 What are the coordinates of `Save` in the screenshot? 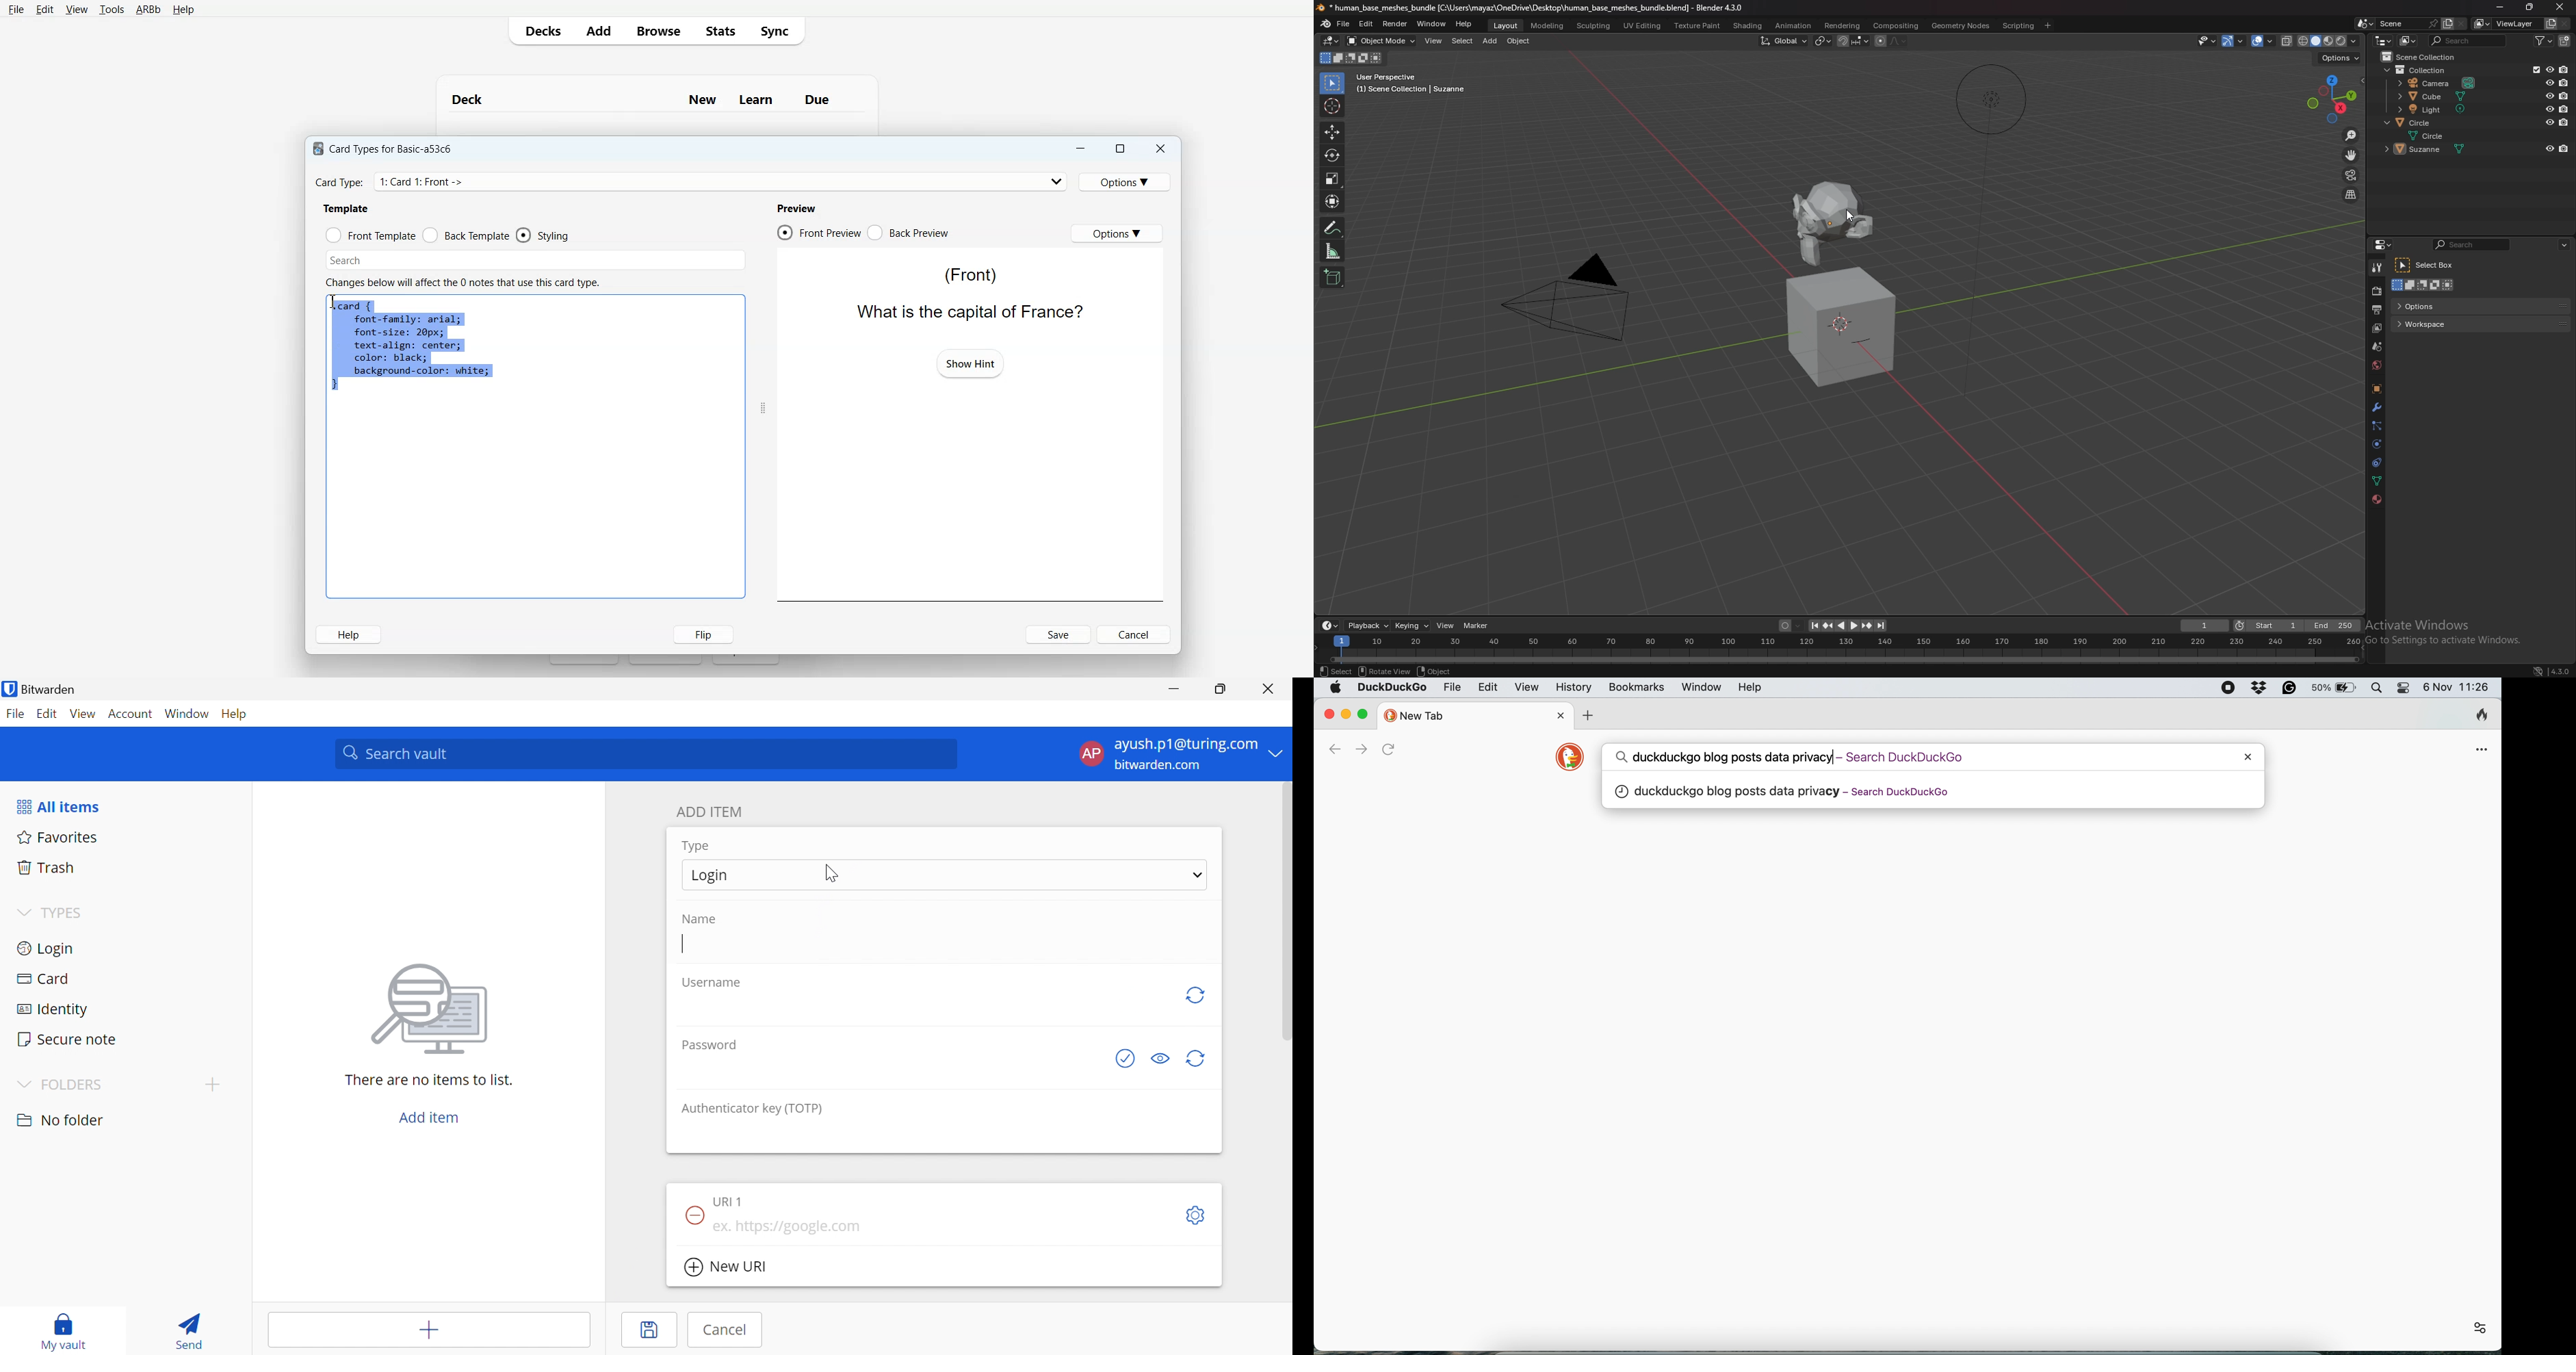 It's located at (1059, 634).